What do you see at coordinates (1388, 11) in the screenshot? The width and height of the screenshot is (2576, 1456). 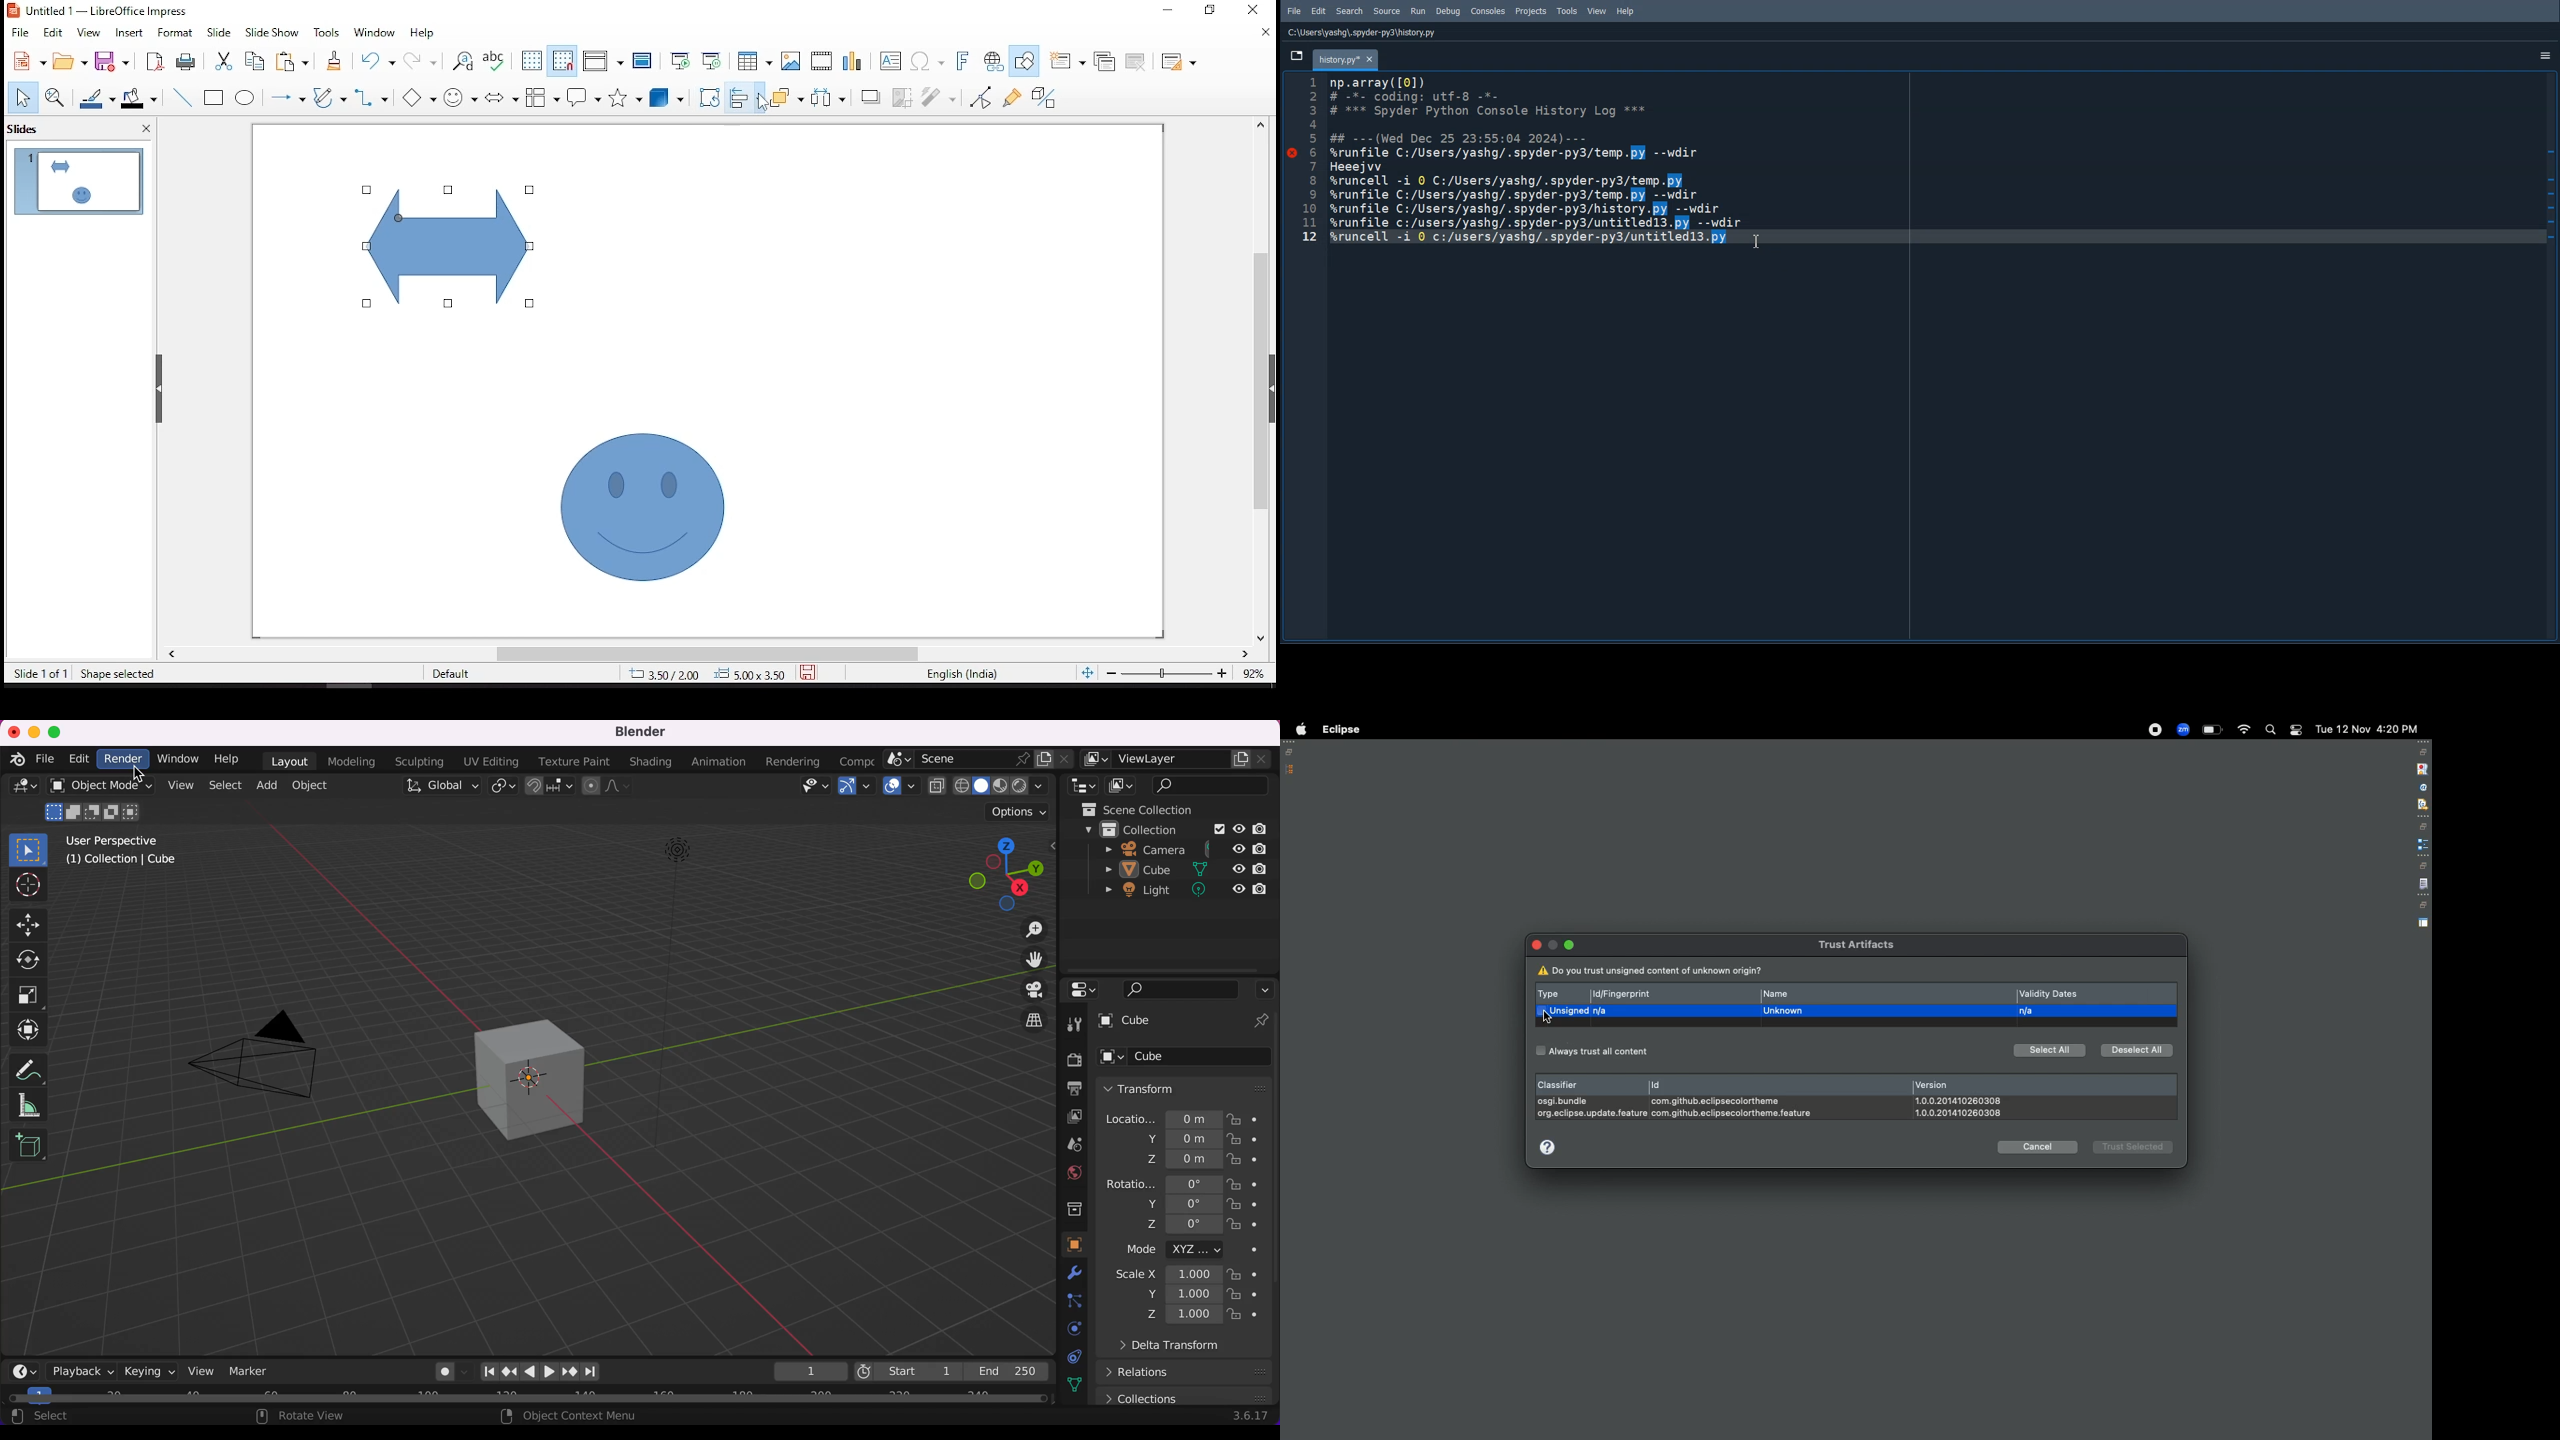 I see `Source` at bounding box center [1388, 11].